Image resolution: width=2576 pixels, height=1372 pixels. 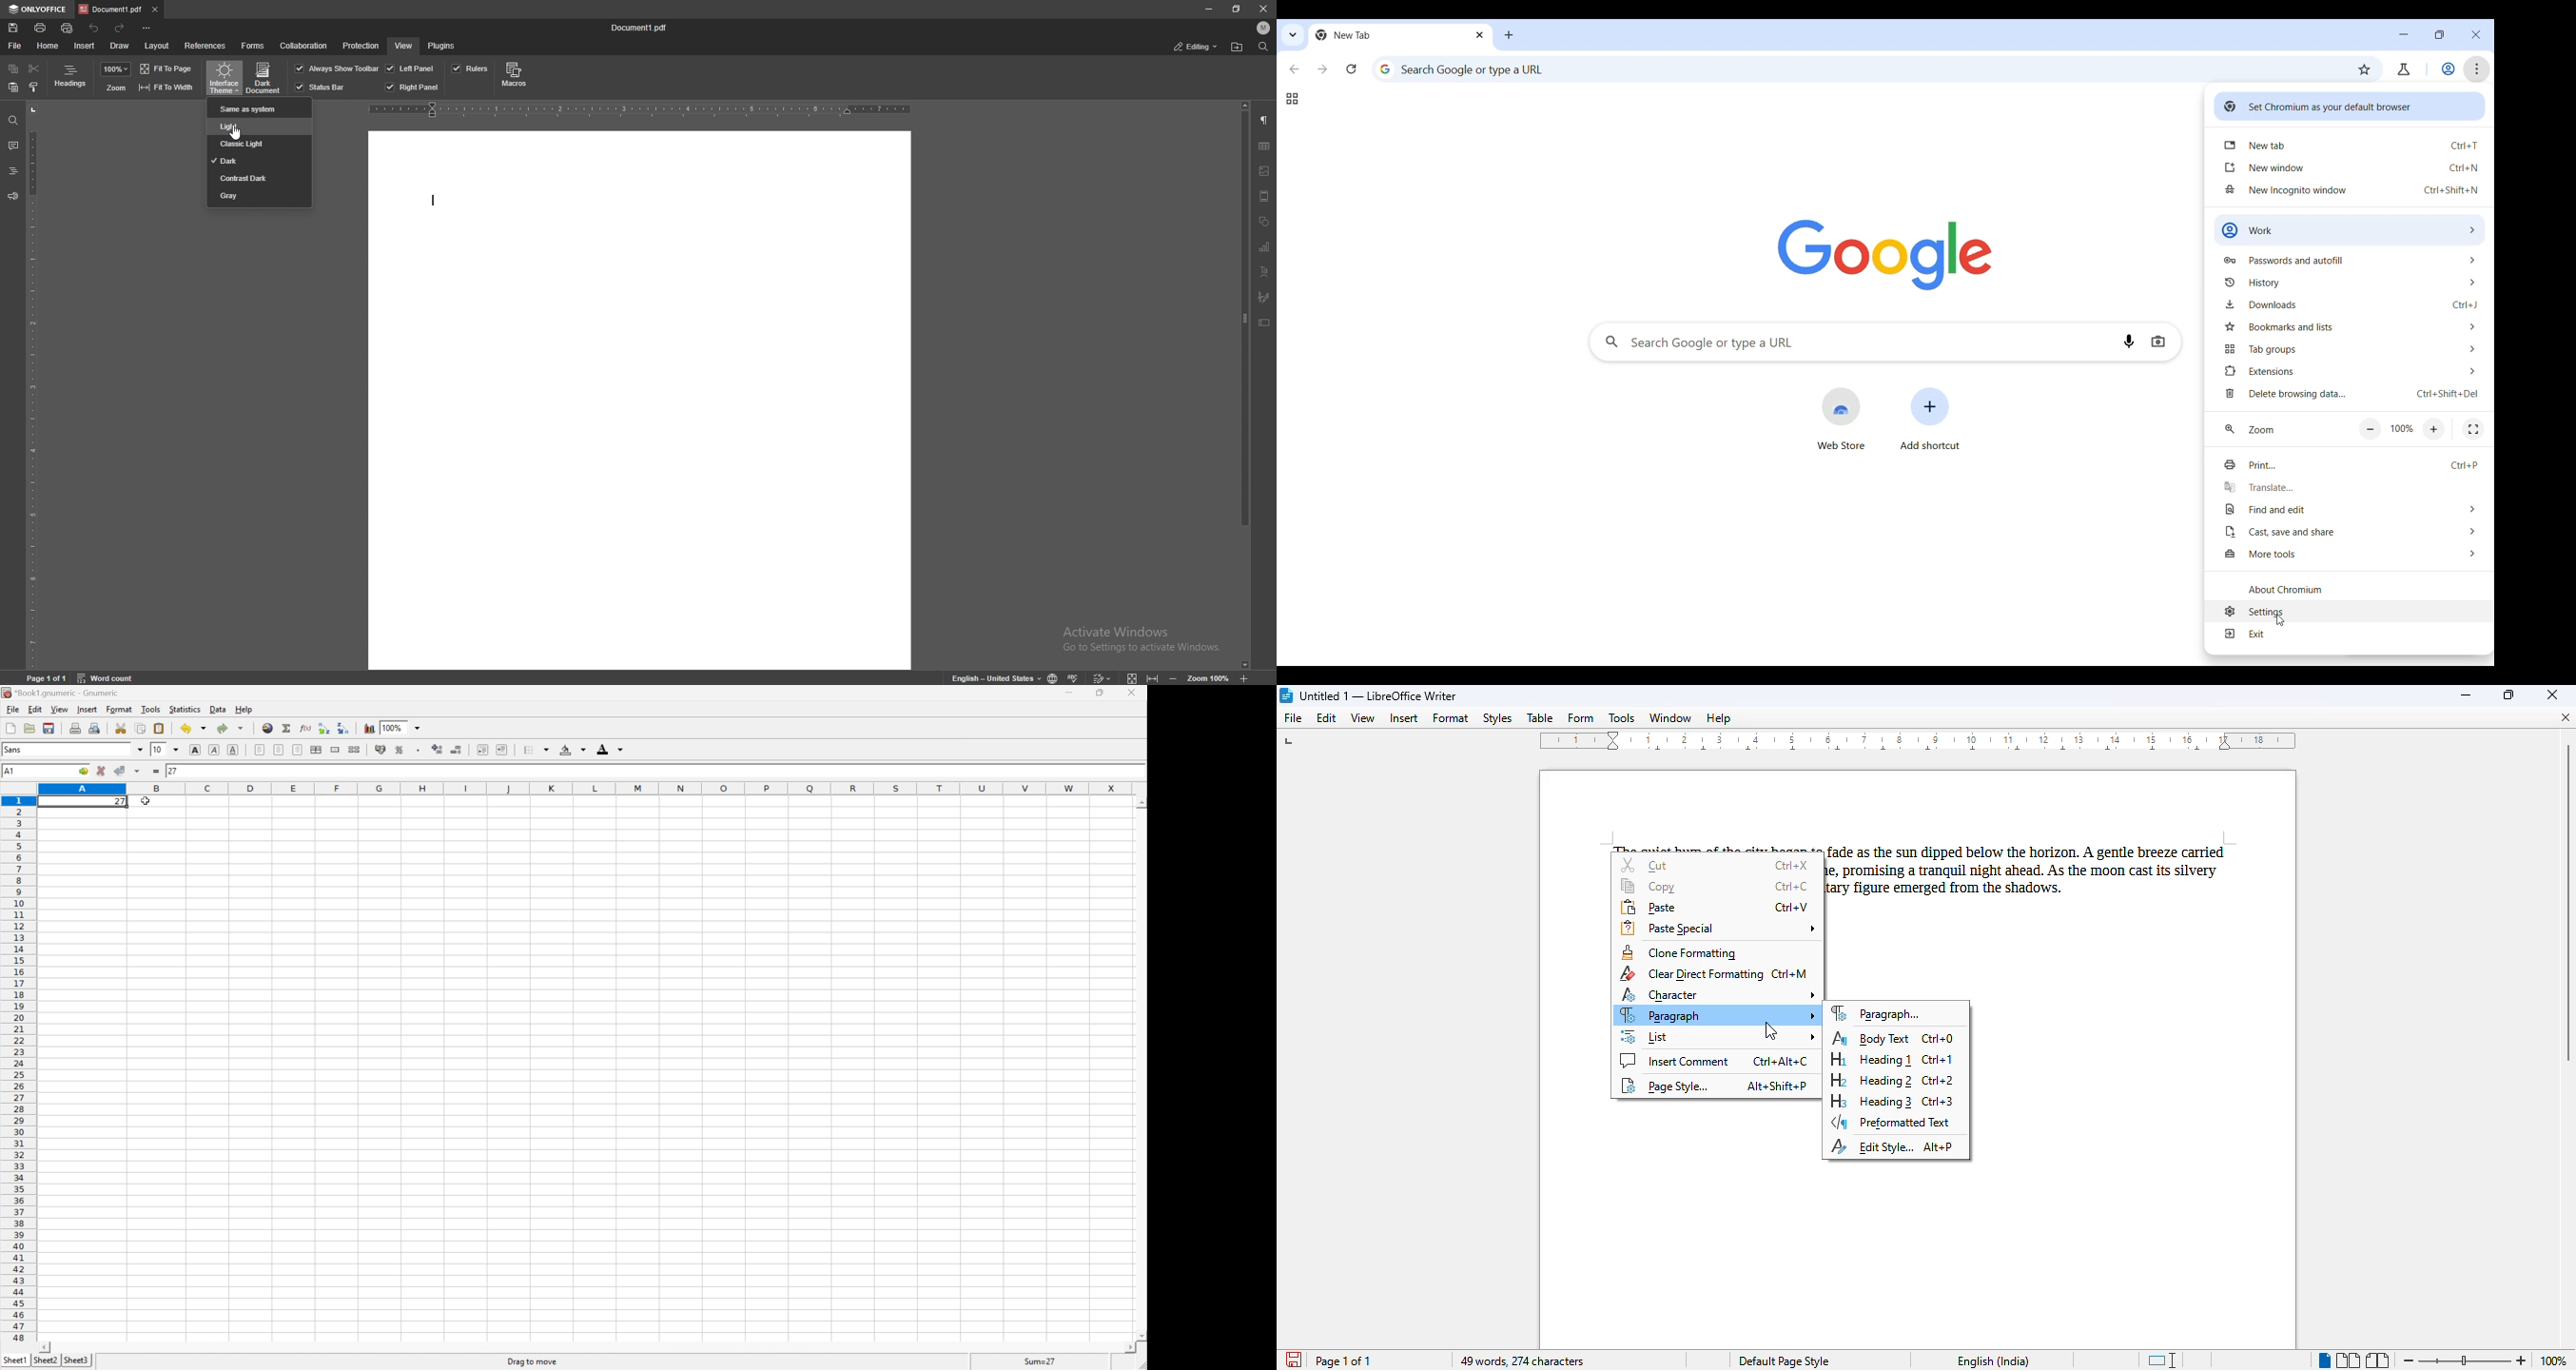 I want to click on Tab groups, so click(x=1292, y=99).